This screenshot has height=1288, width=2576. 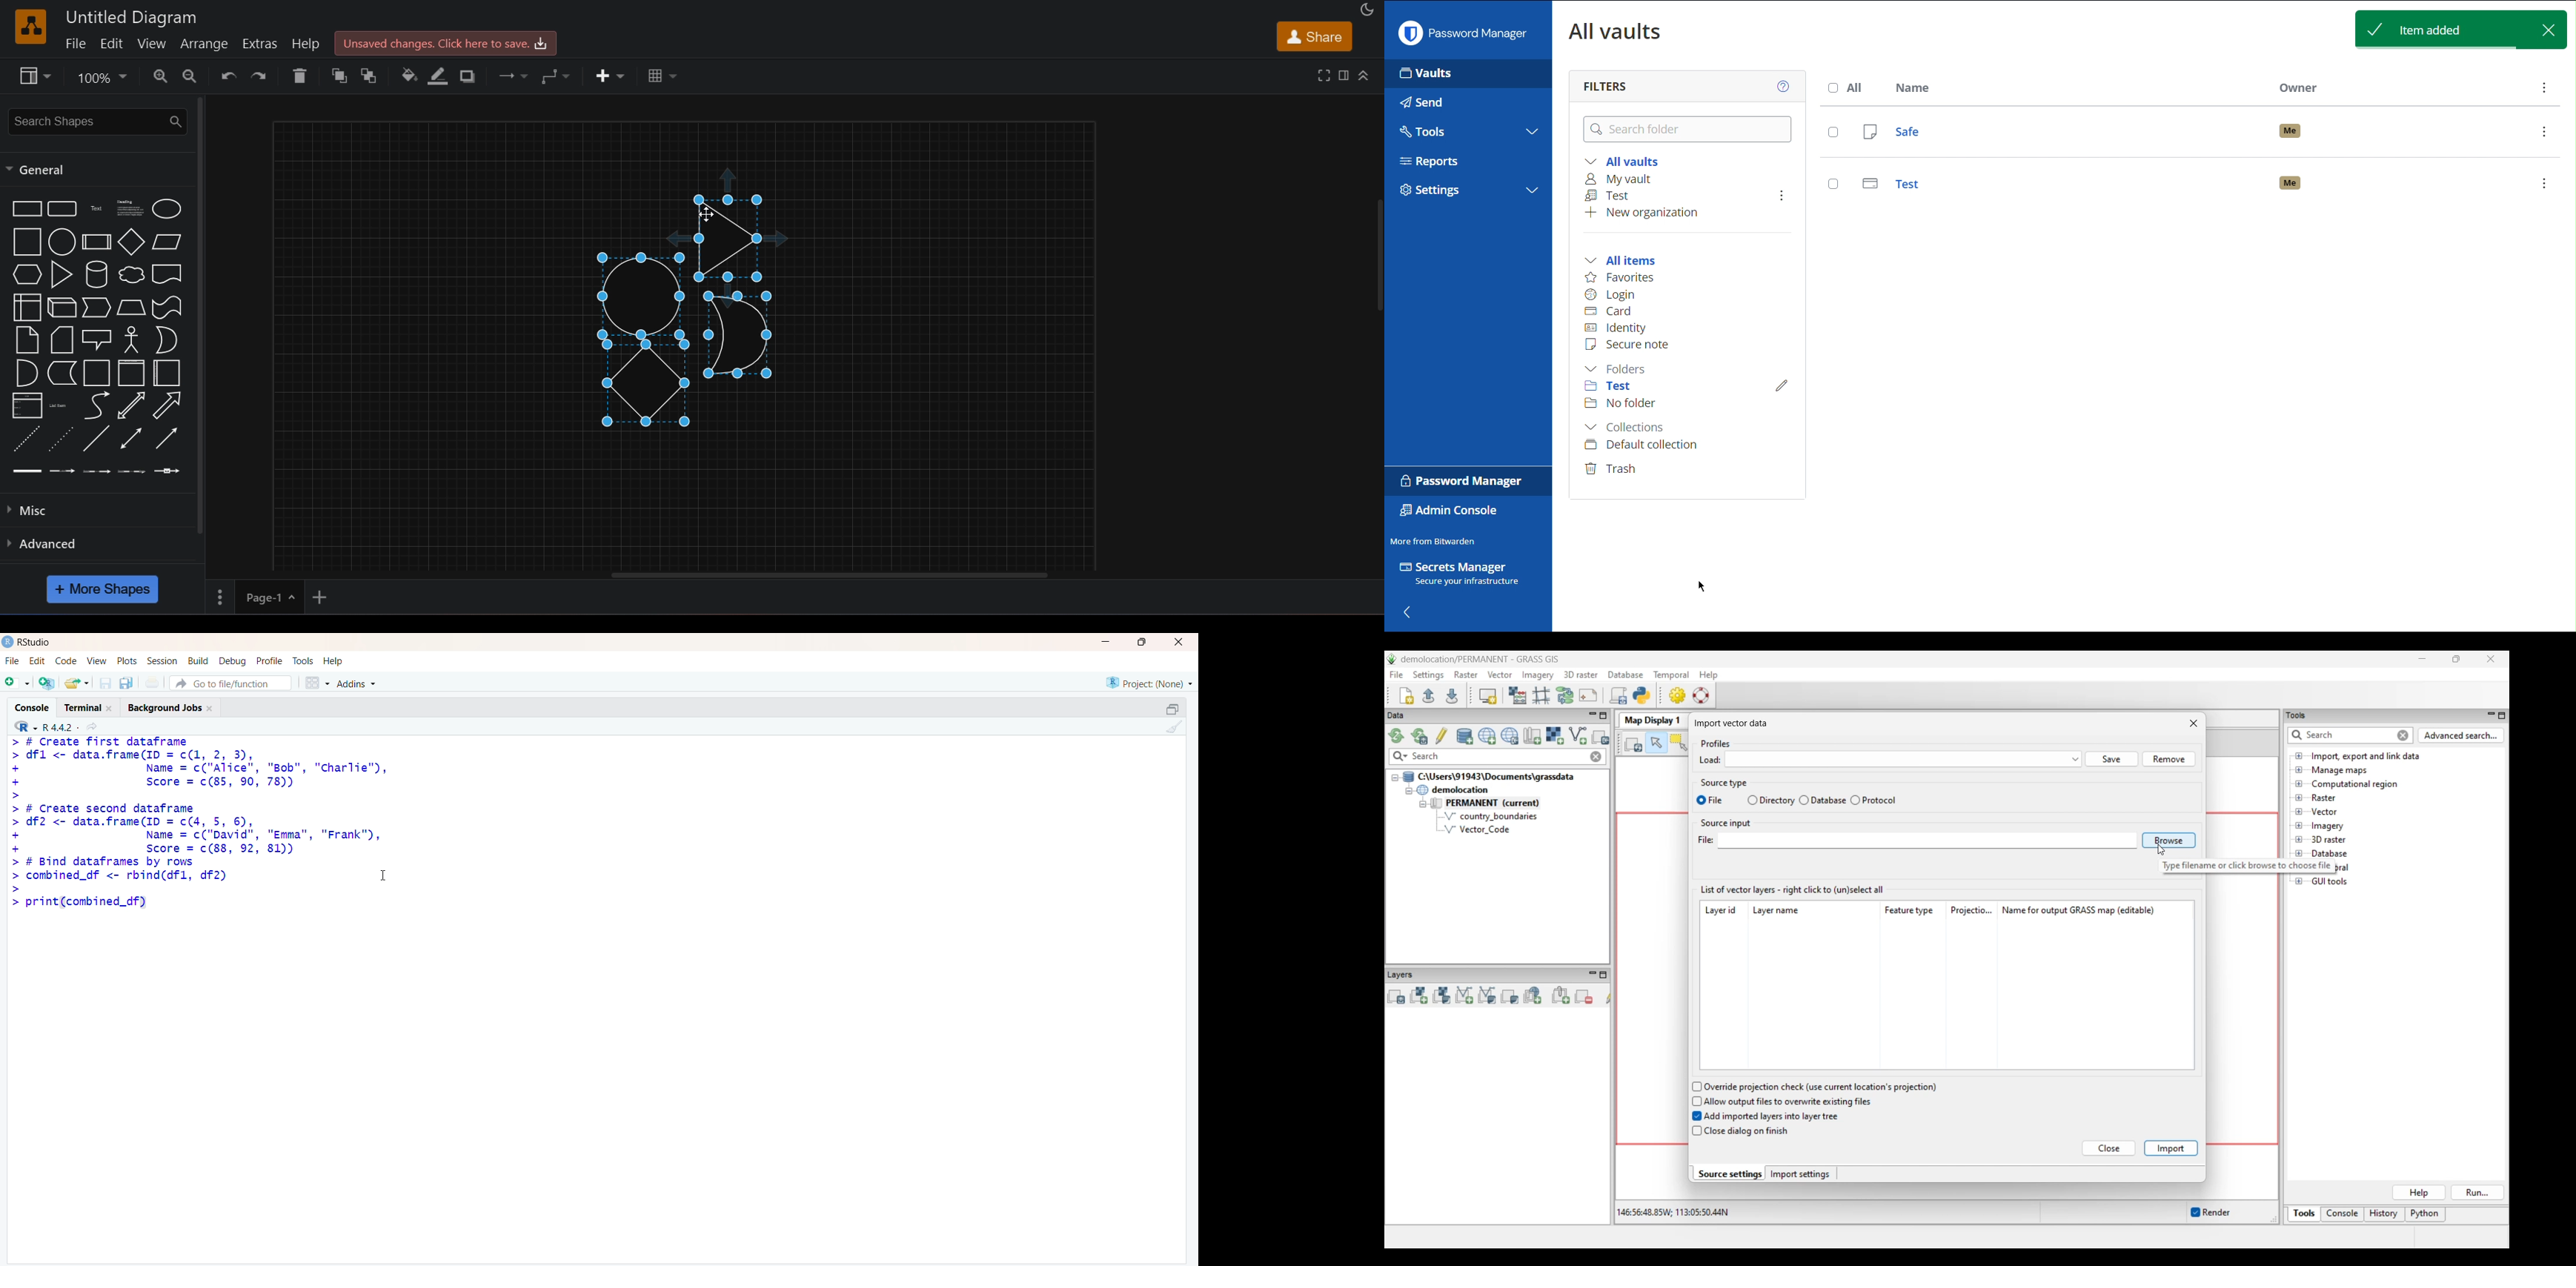 I want to click on new file, so click(x=18, y=684).